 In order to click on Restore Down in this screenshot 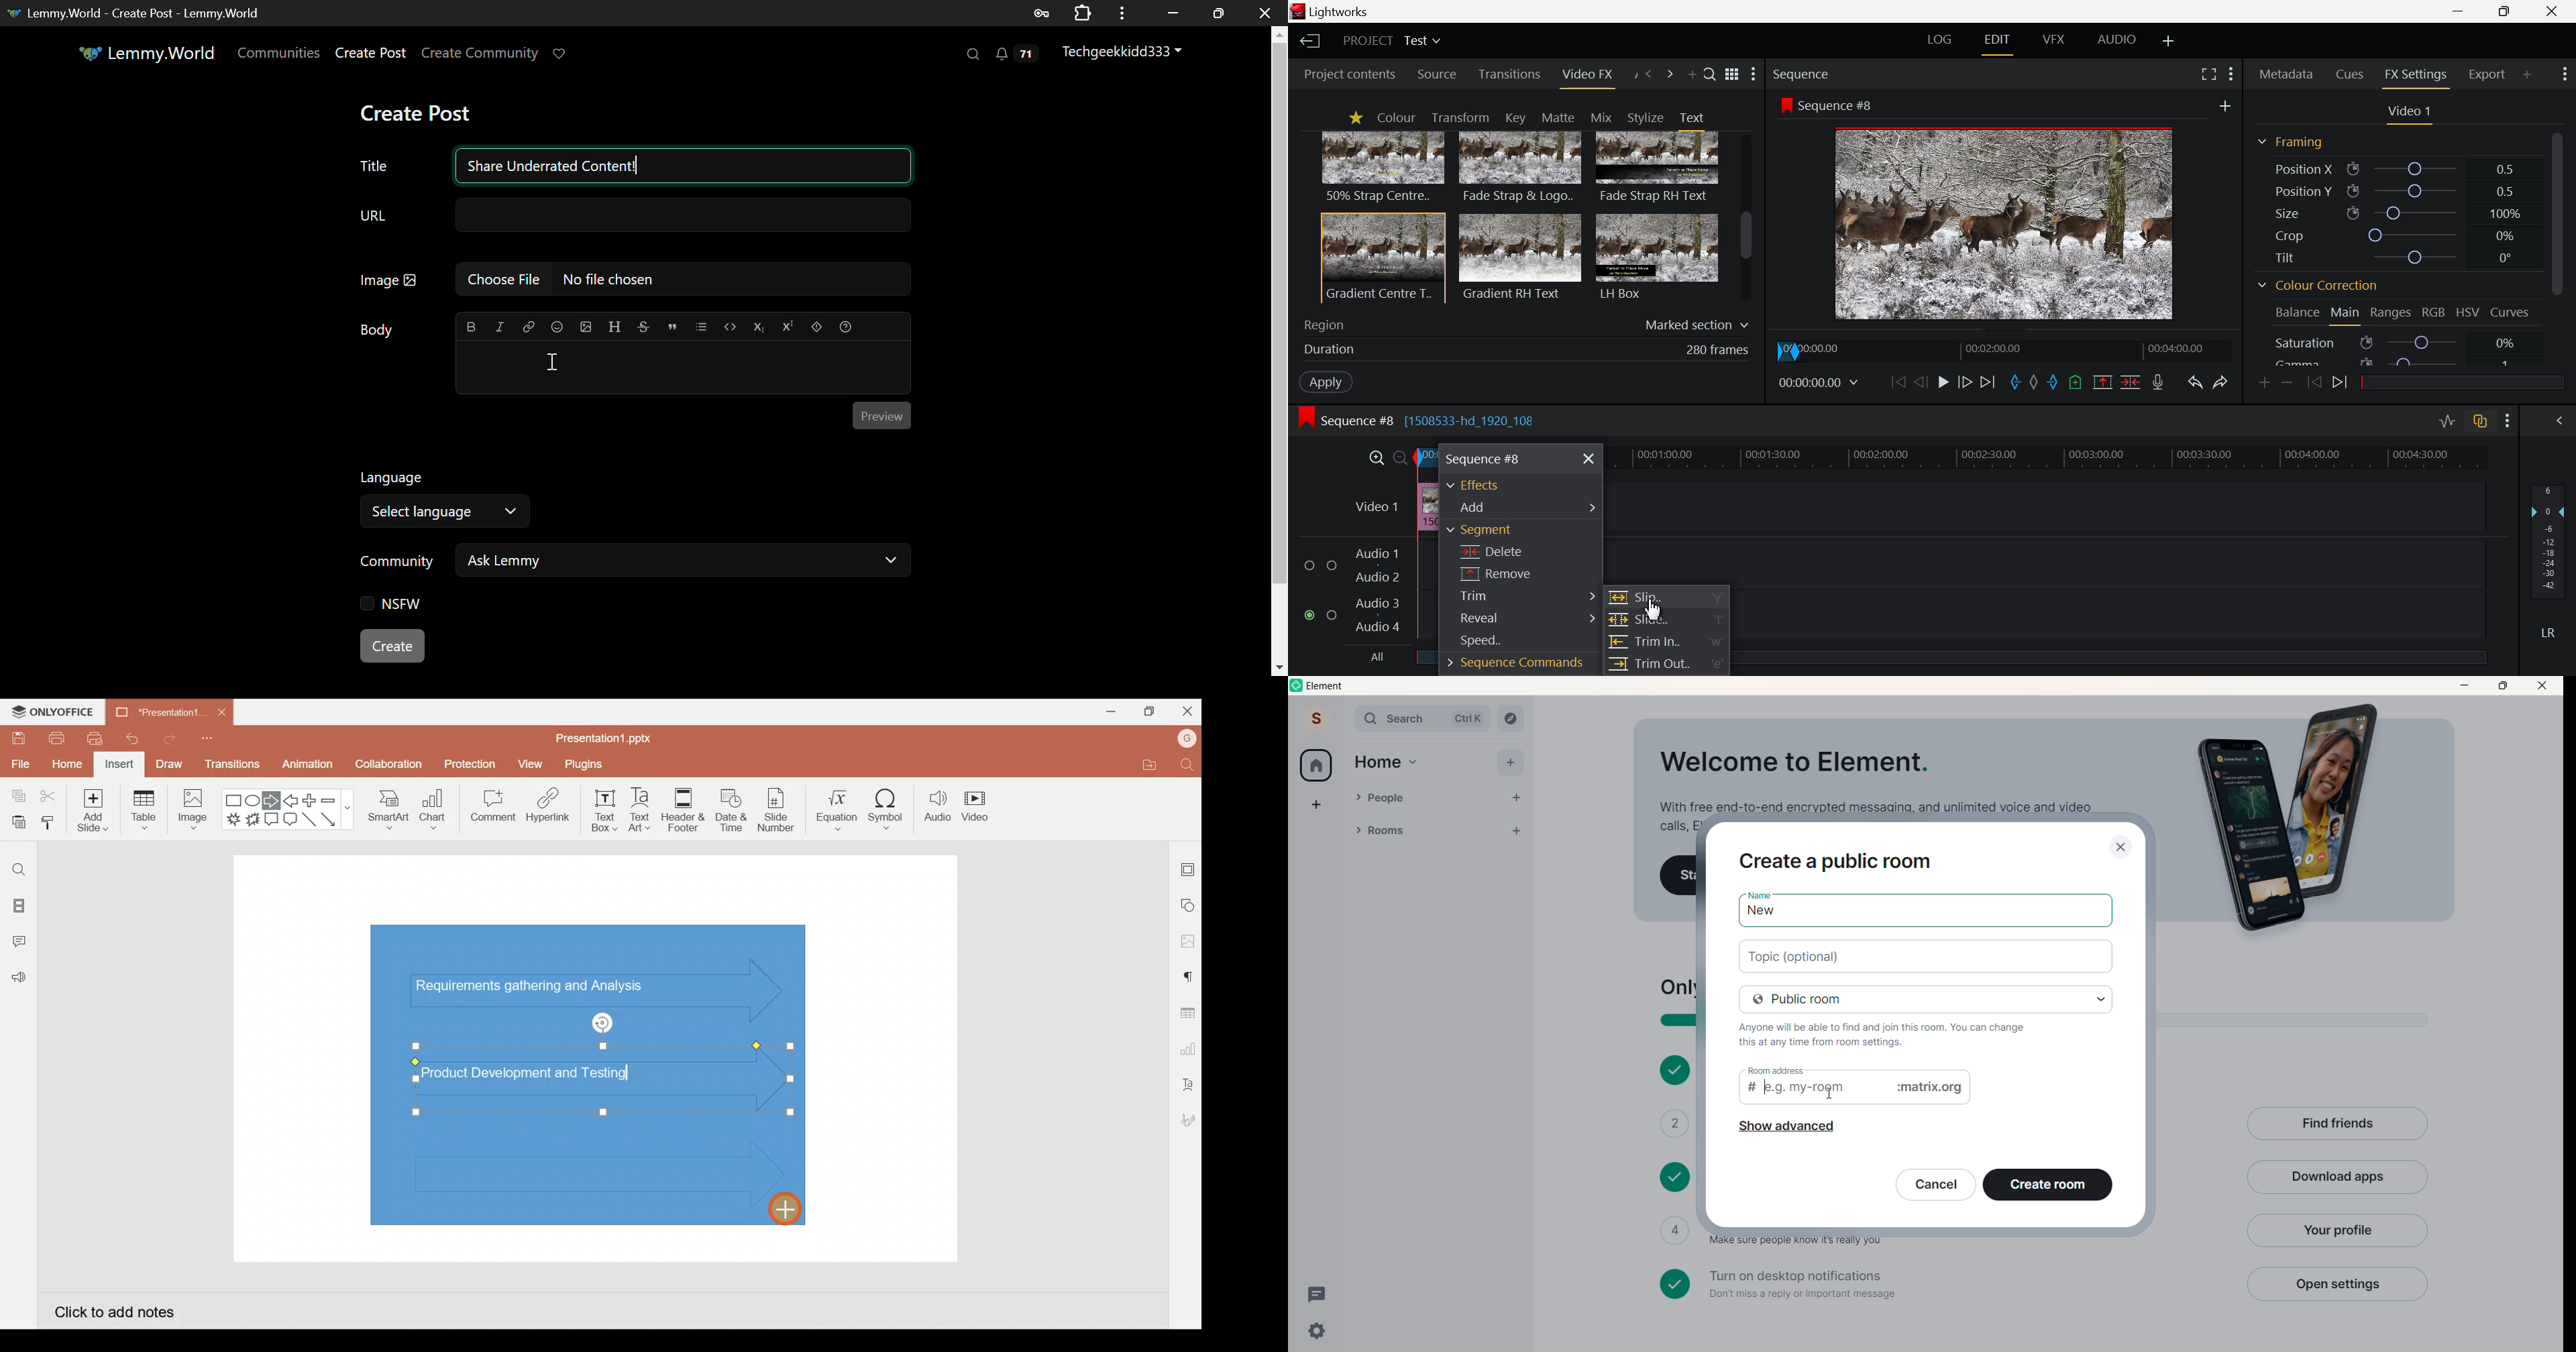, I will do `click(1174, 13)`.